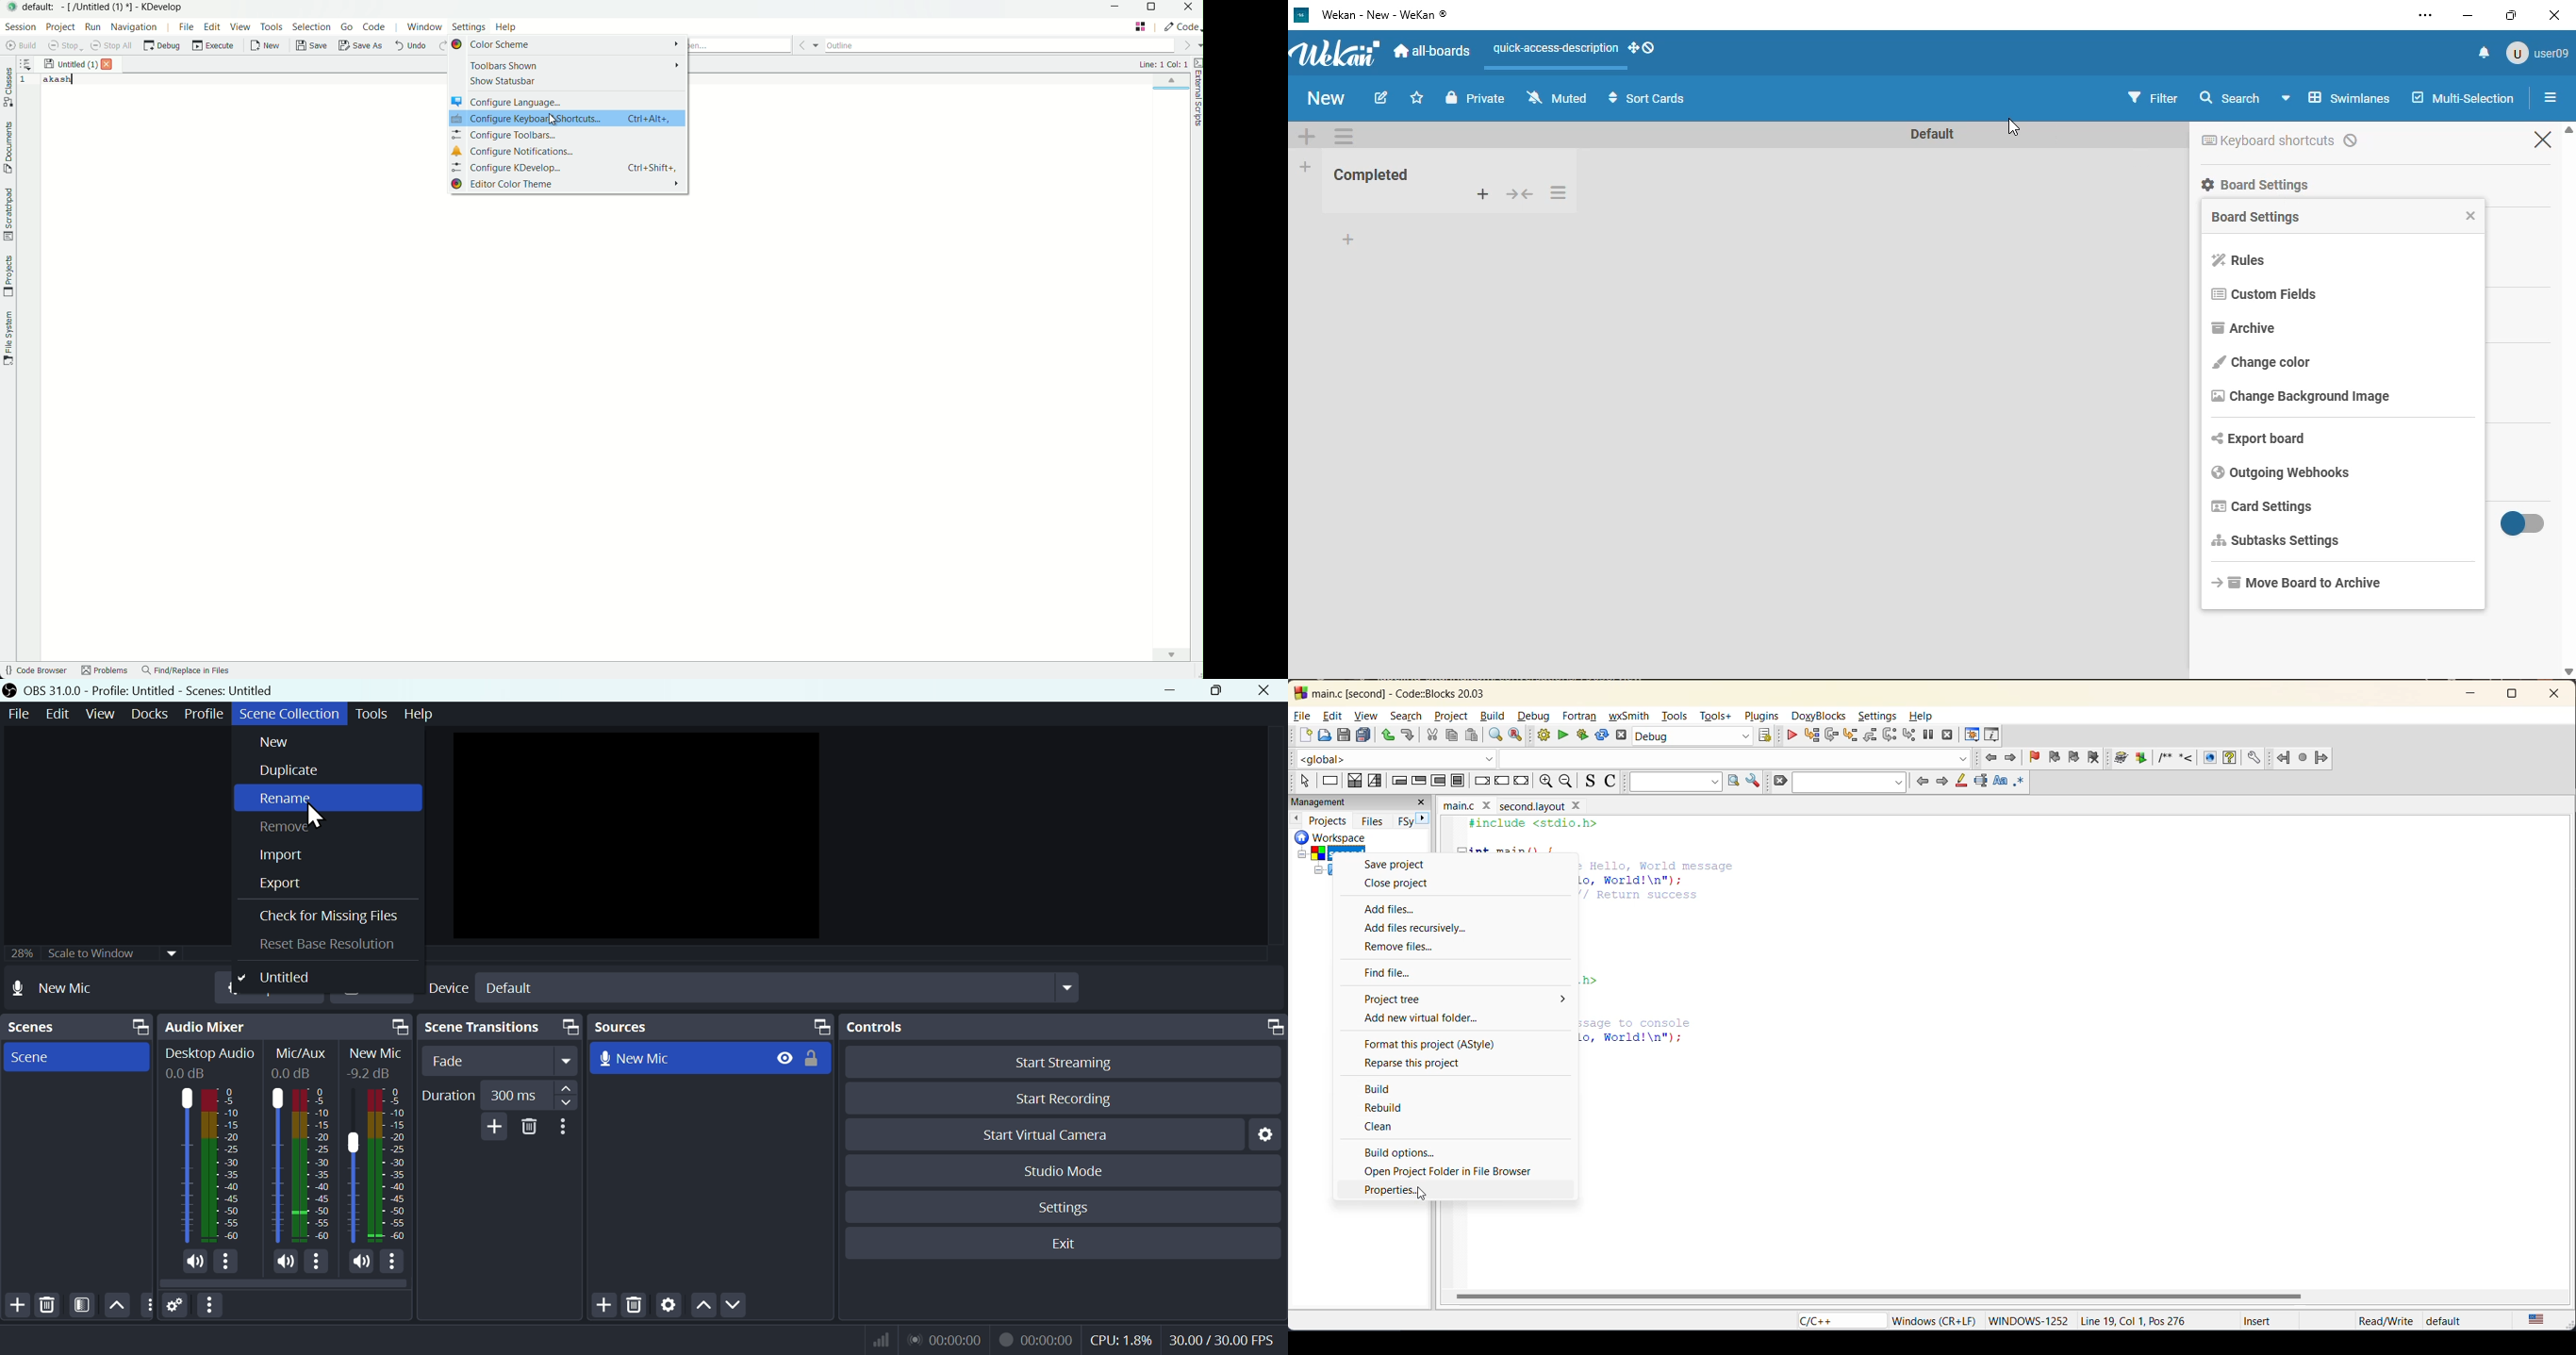 This screenshot has width=2576, height=1372. What do you see at coordinates (1602, 735) in the screenshot?
I see `rebuild` at bounding box center [1602, 735].